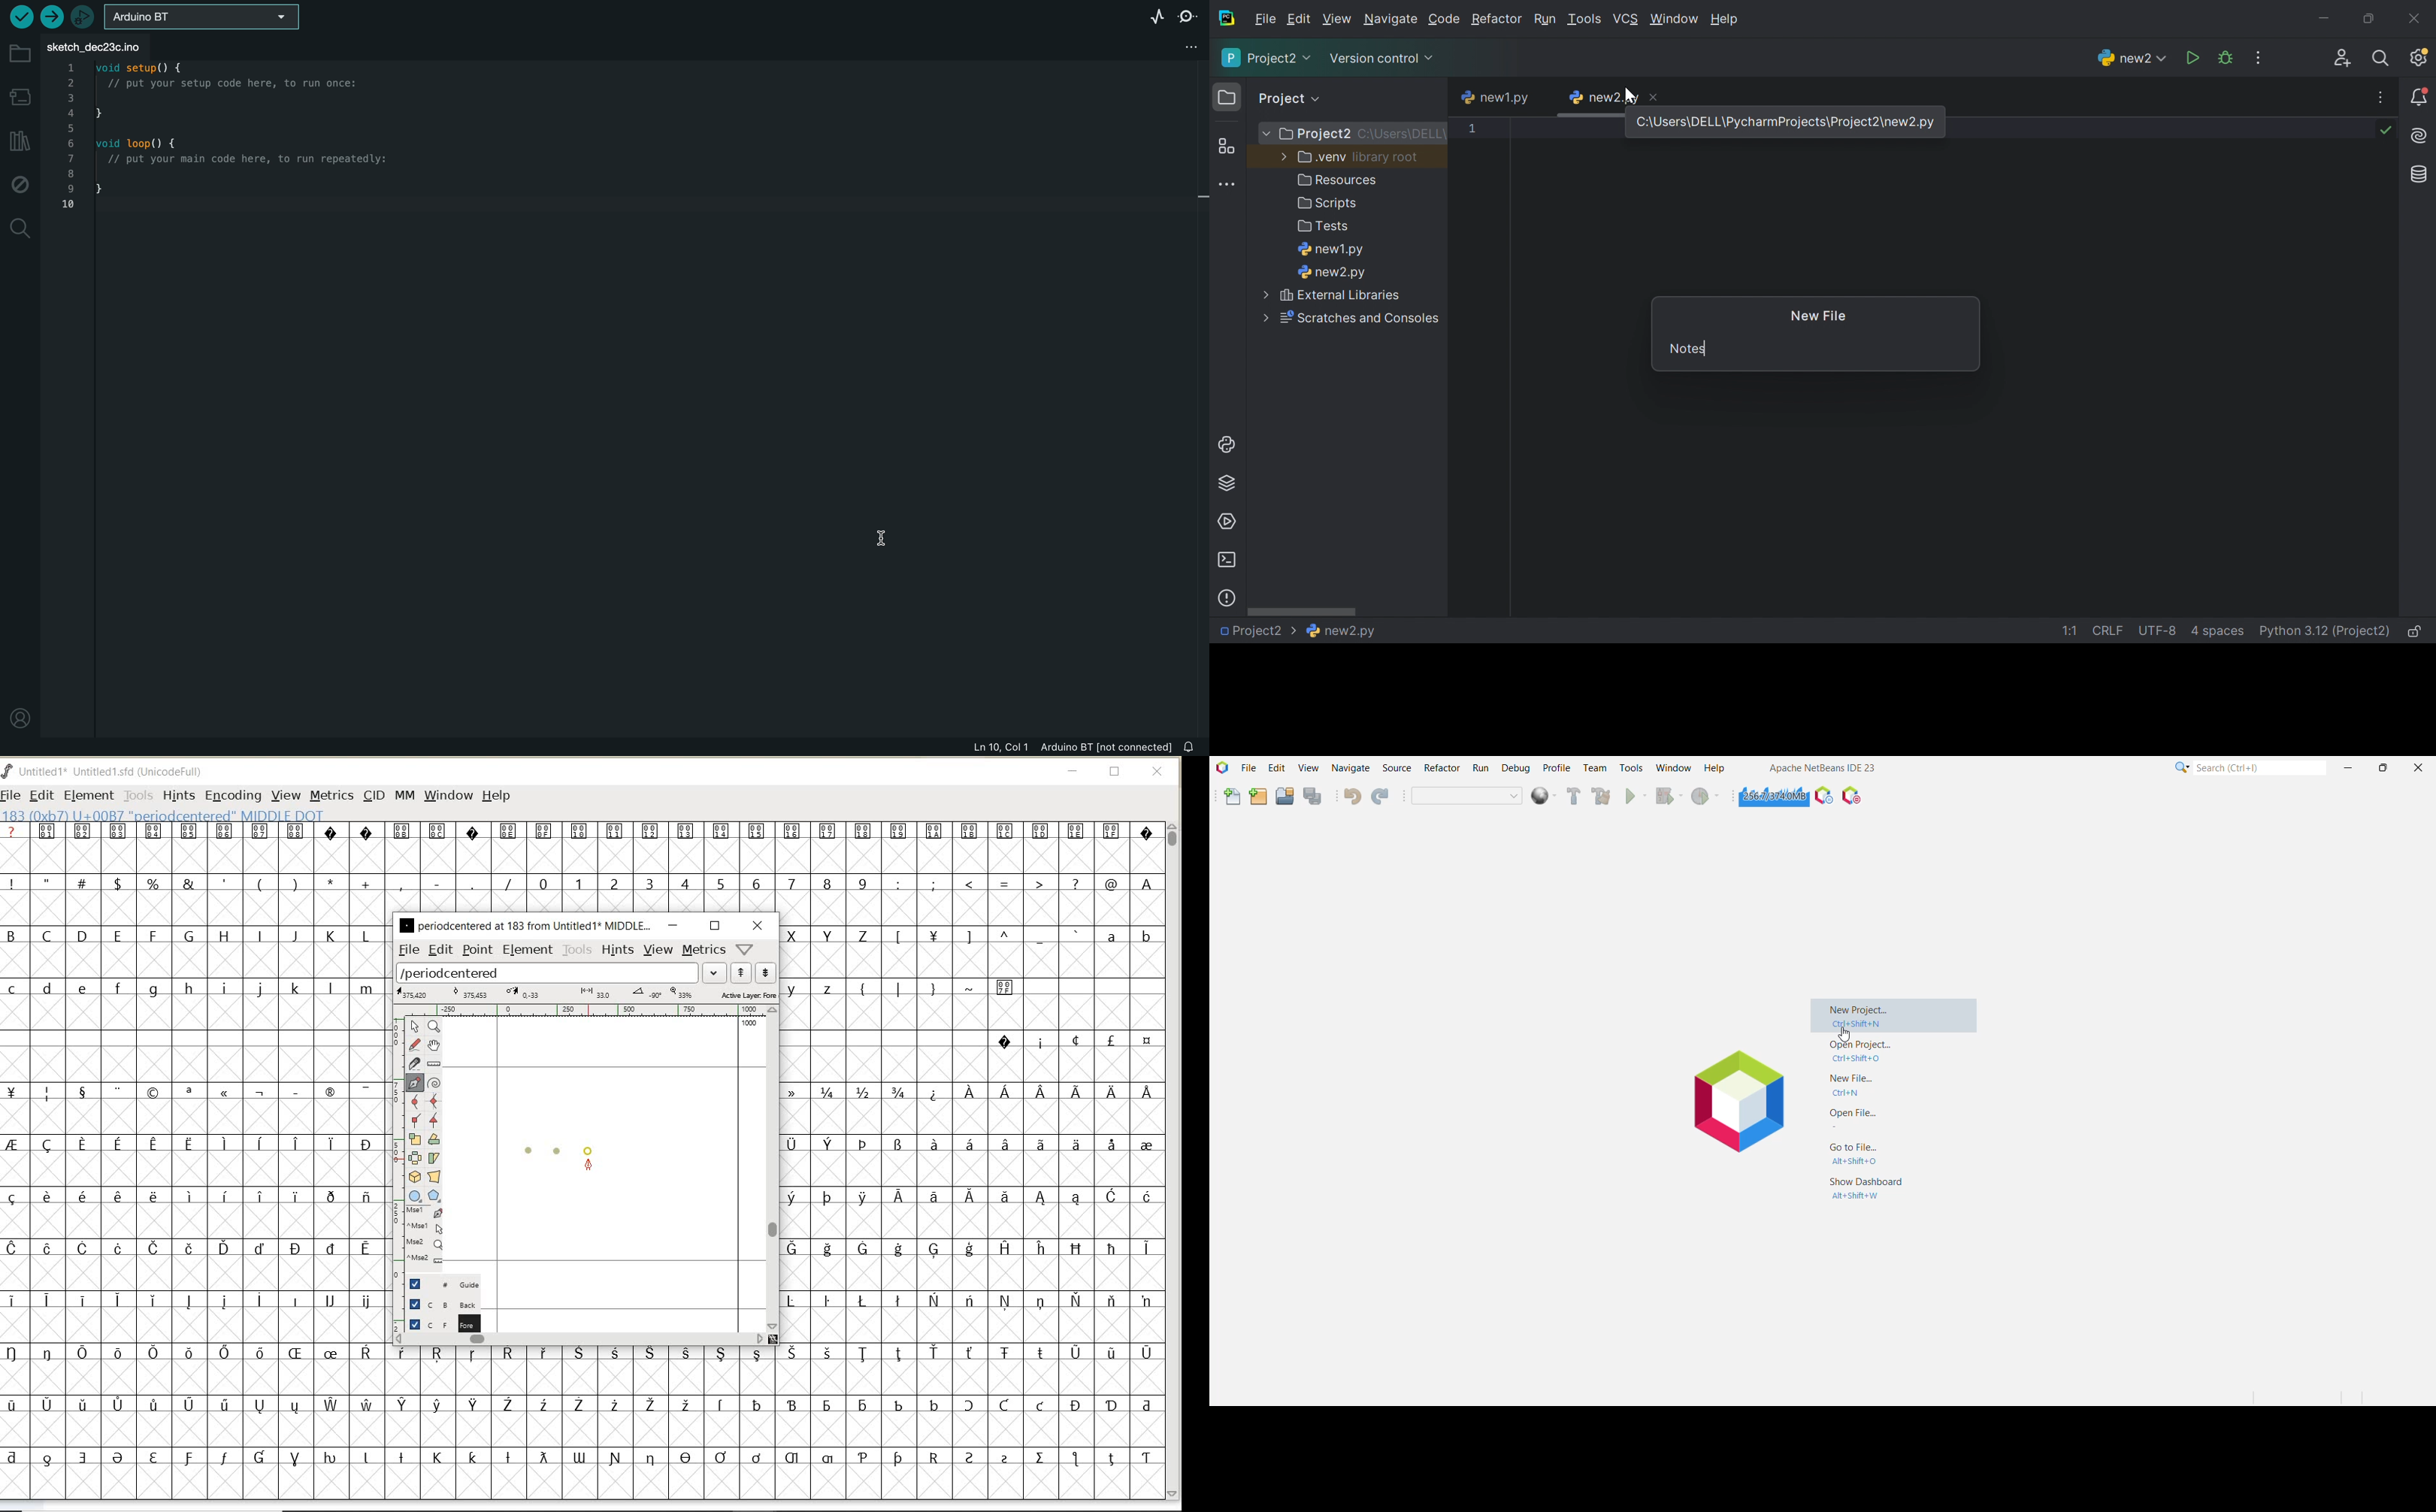  What do you see at coordinates (113, 772) in the screenshot?
I see `FONT NAME` at bounding box center [113, 772].